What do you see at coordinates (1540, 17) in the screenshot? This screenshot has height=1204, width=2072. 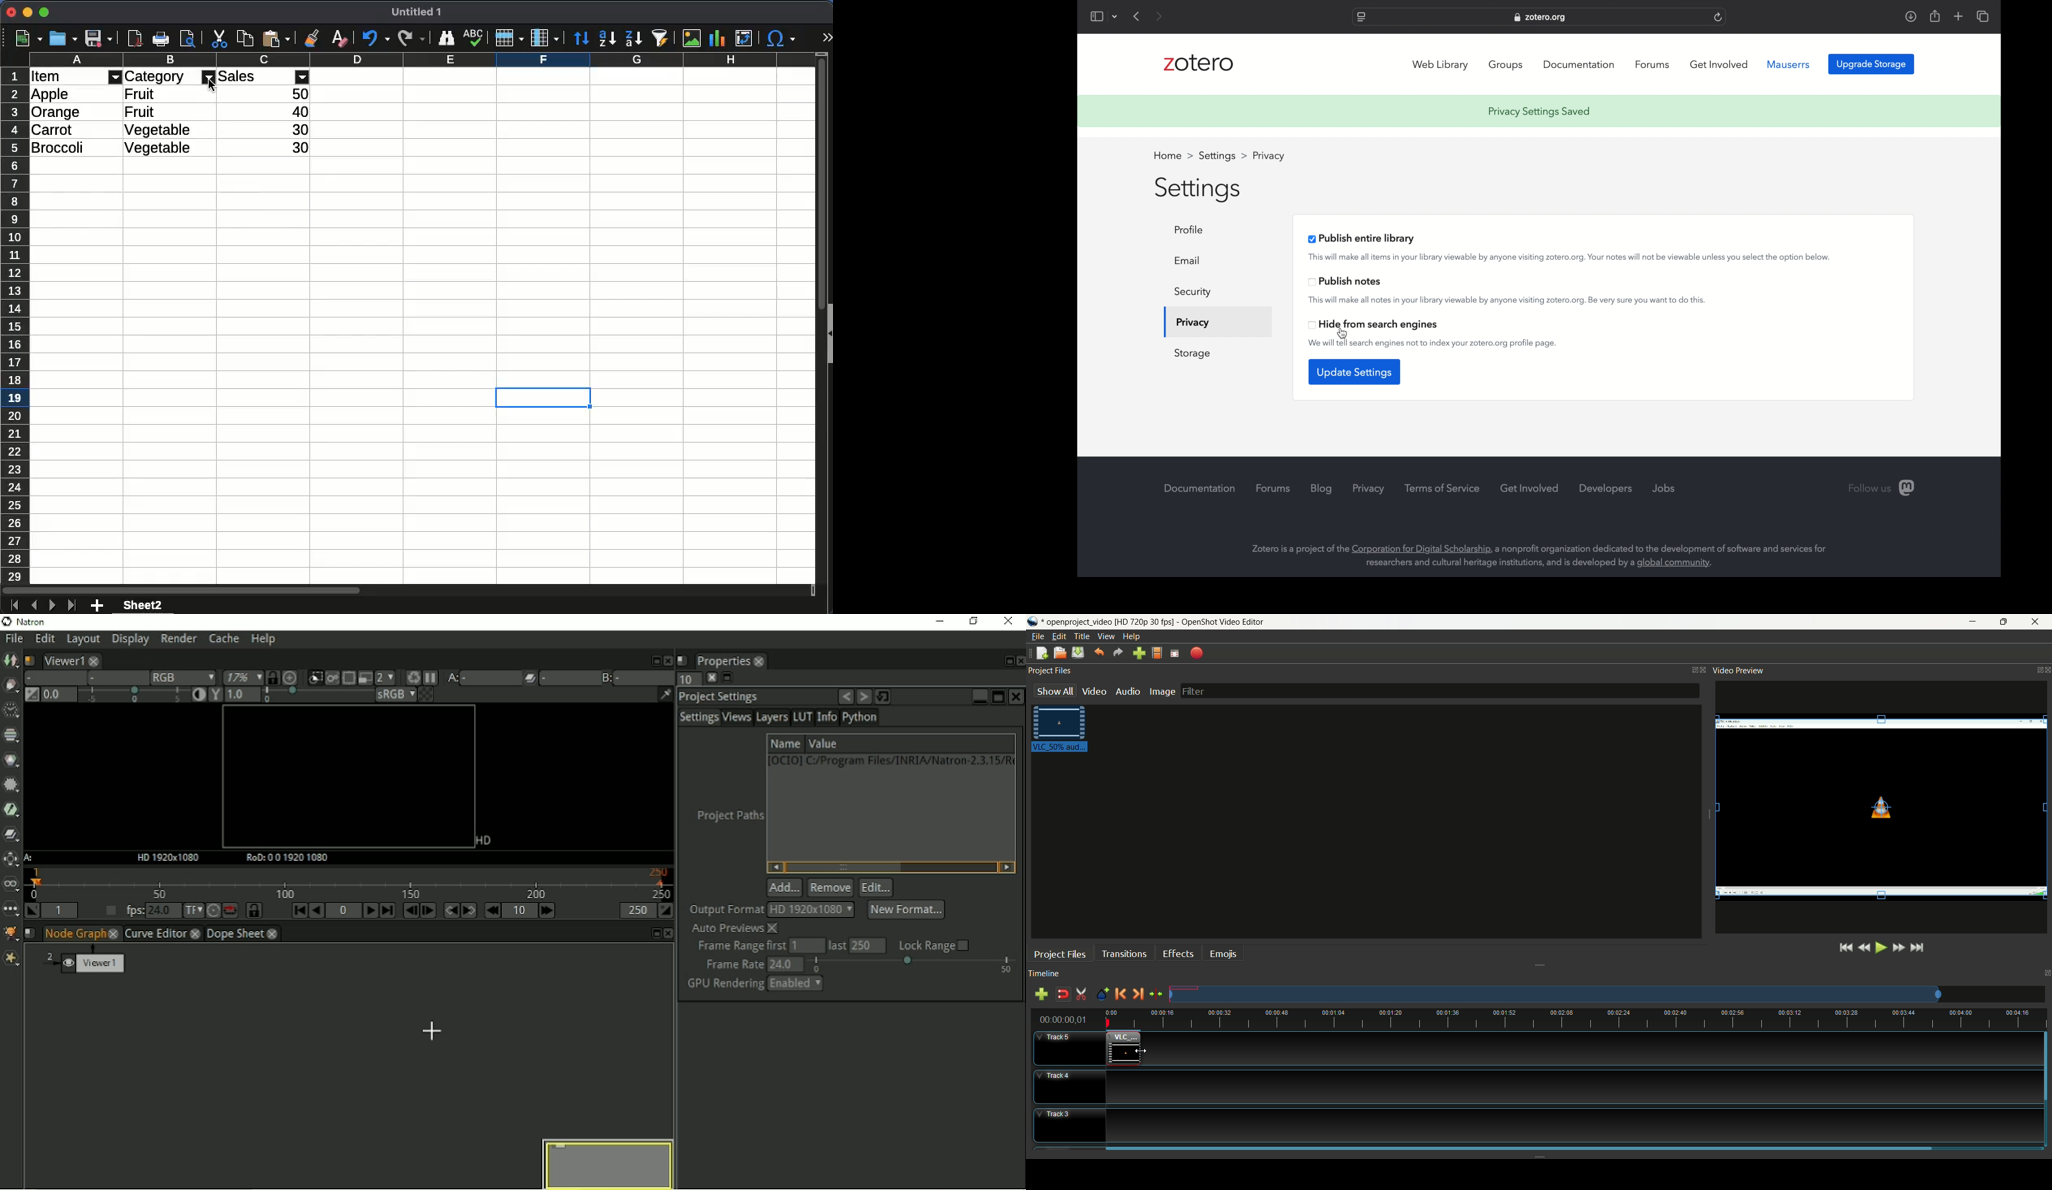 I see `website address` at bounding box center [1540, 17].